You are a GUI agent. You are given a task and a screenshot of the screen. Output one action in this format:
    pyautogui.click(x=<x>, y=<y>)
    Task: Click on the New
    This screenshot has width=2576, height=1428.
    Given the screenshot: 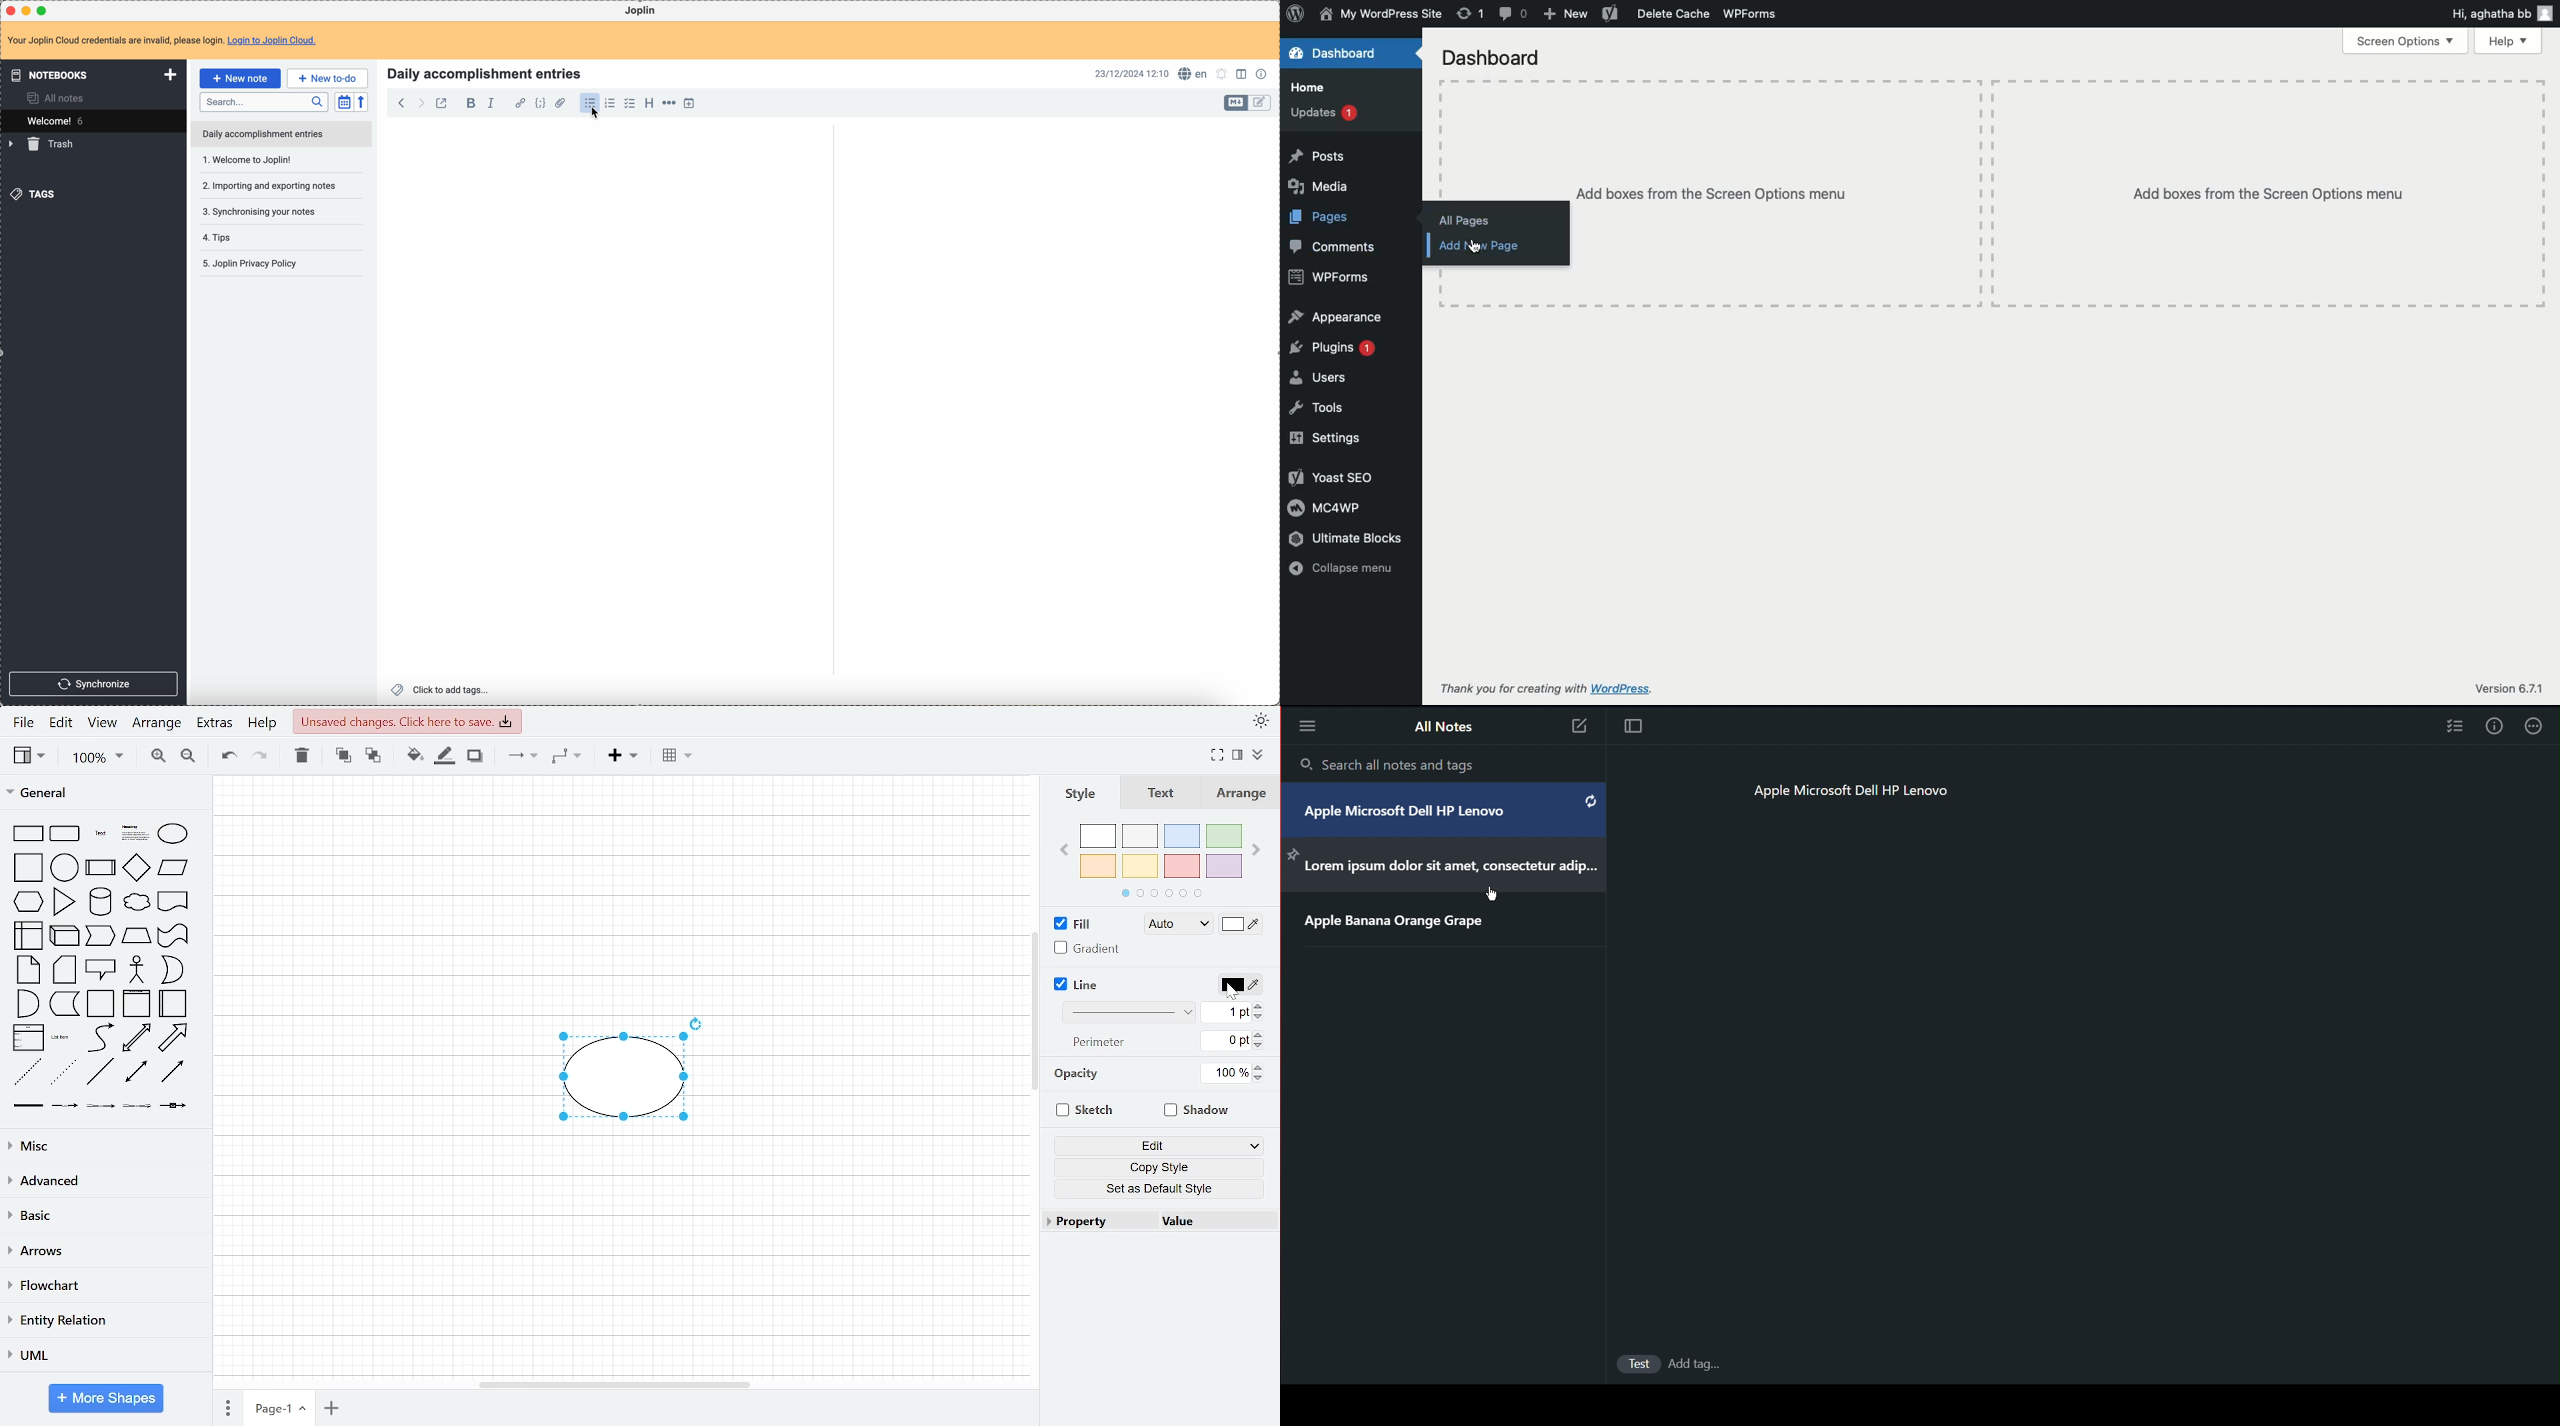 What is the action you would take?
    pyautogui.click(x=1565, y=14)
    